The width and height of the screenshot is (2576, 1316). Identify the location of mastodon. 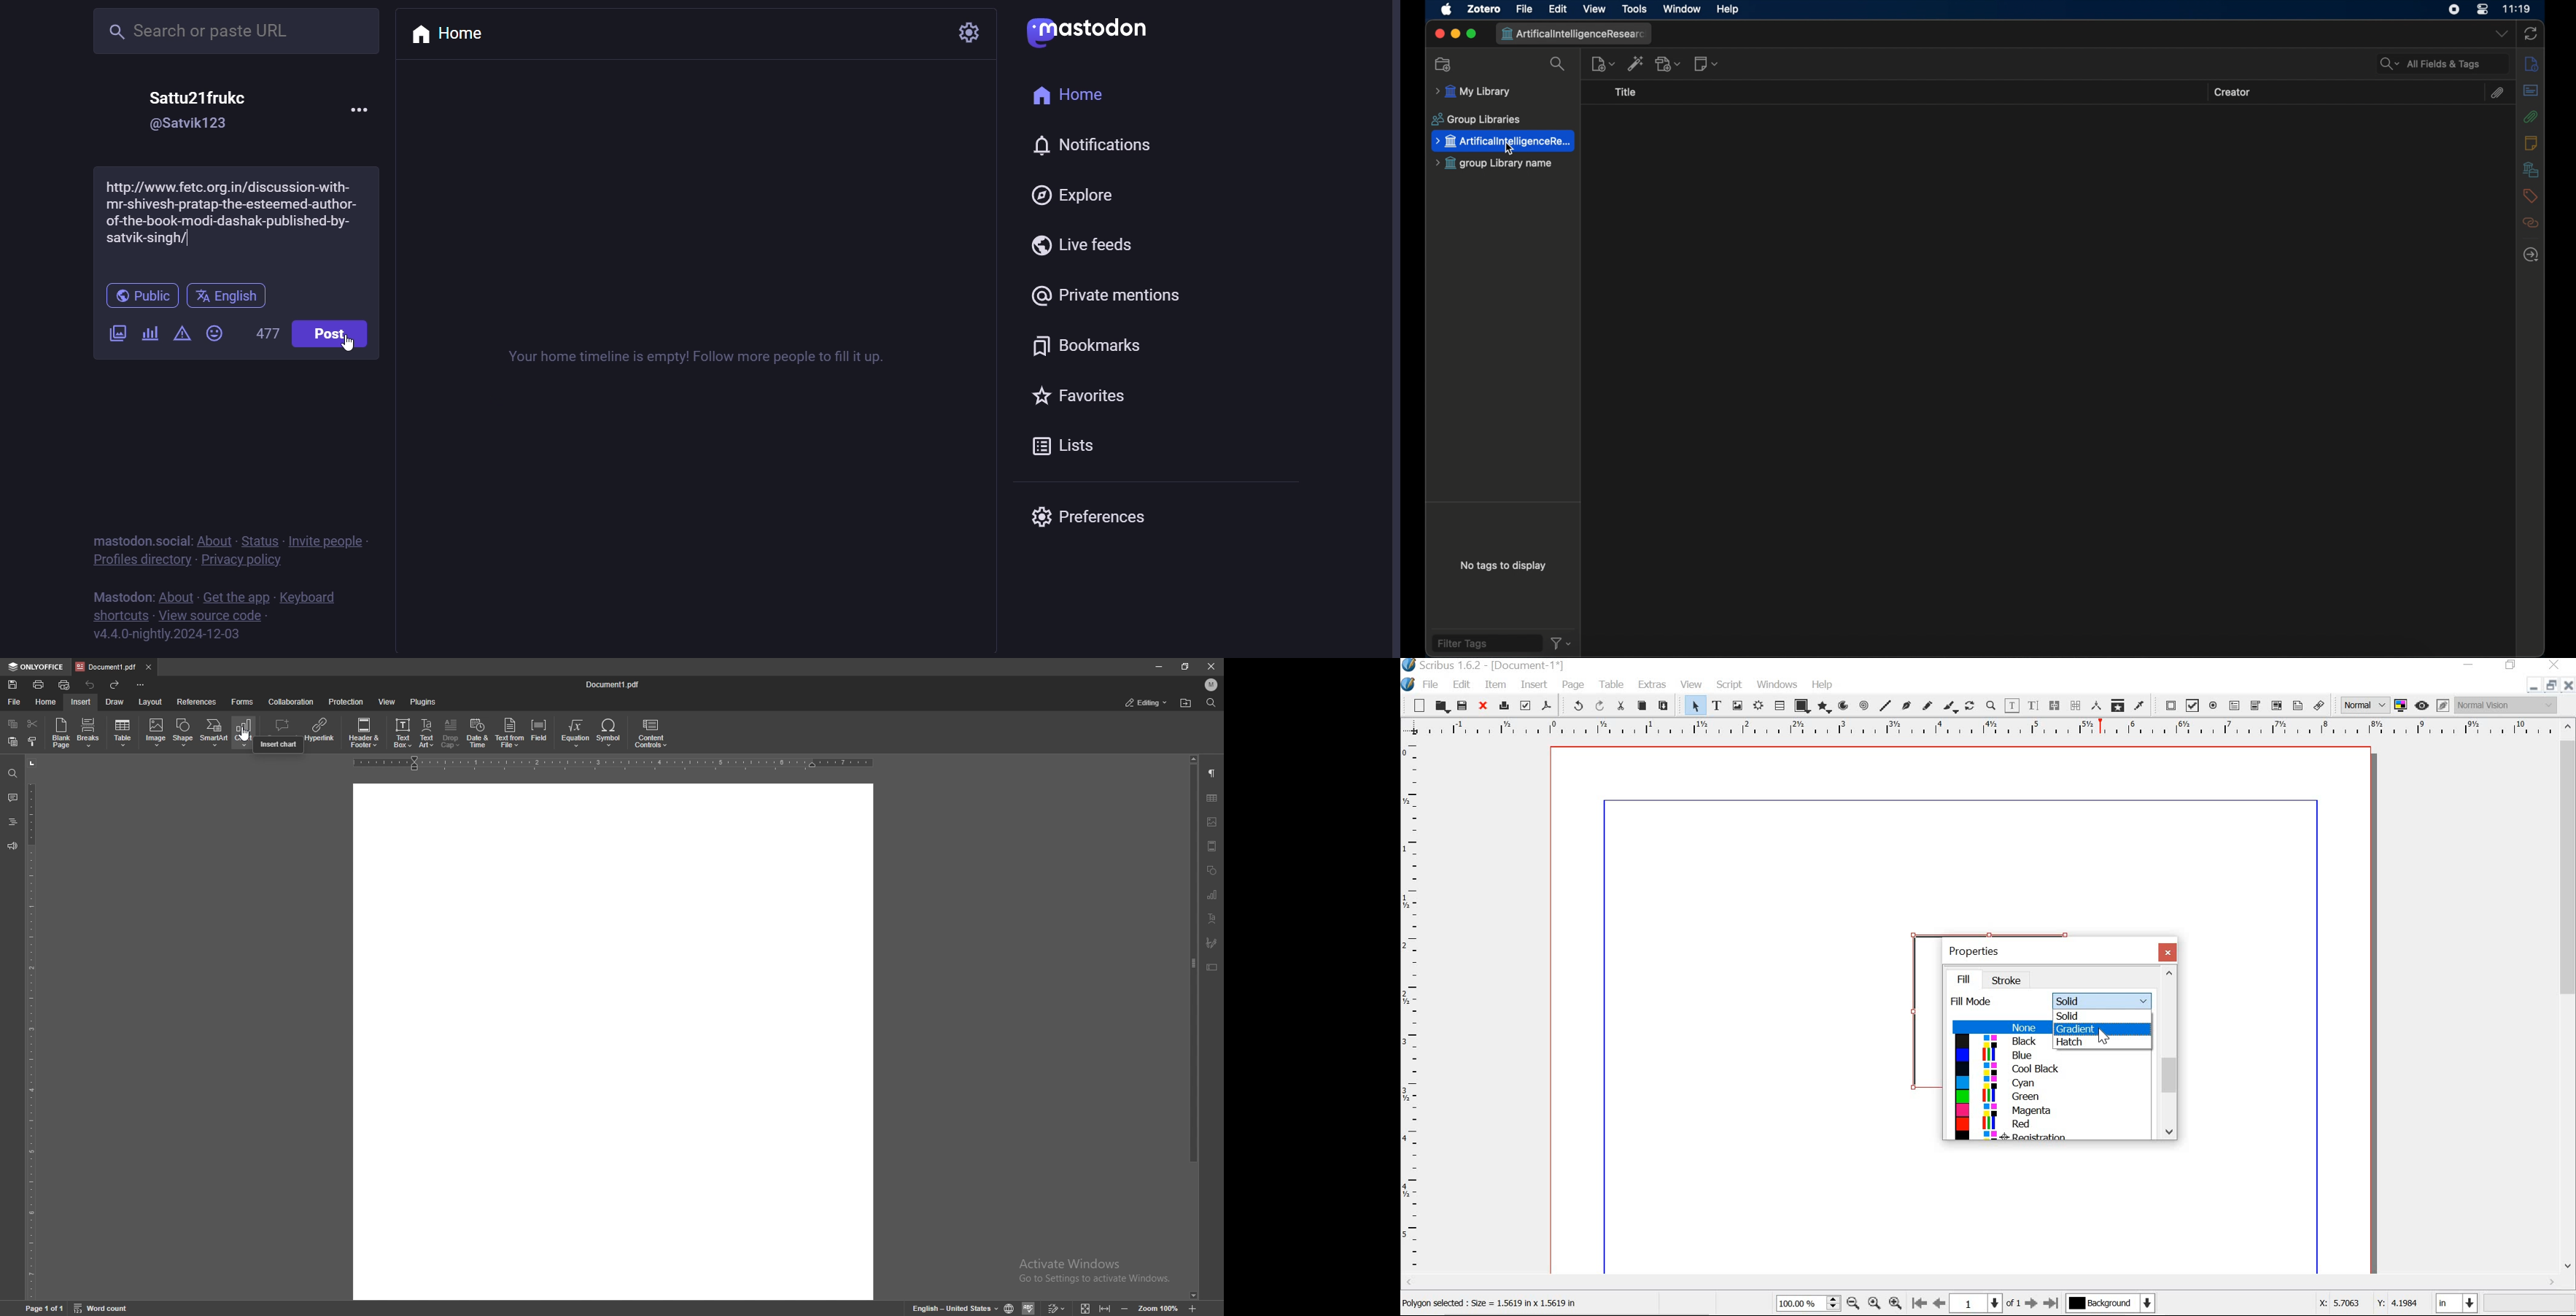
(1093, 30).